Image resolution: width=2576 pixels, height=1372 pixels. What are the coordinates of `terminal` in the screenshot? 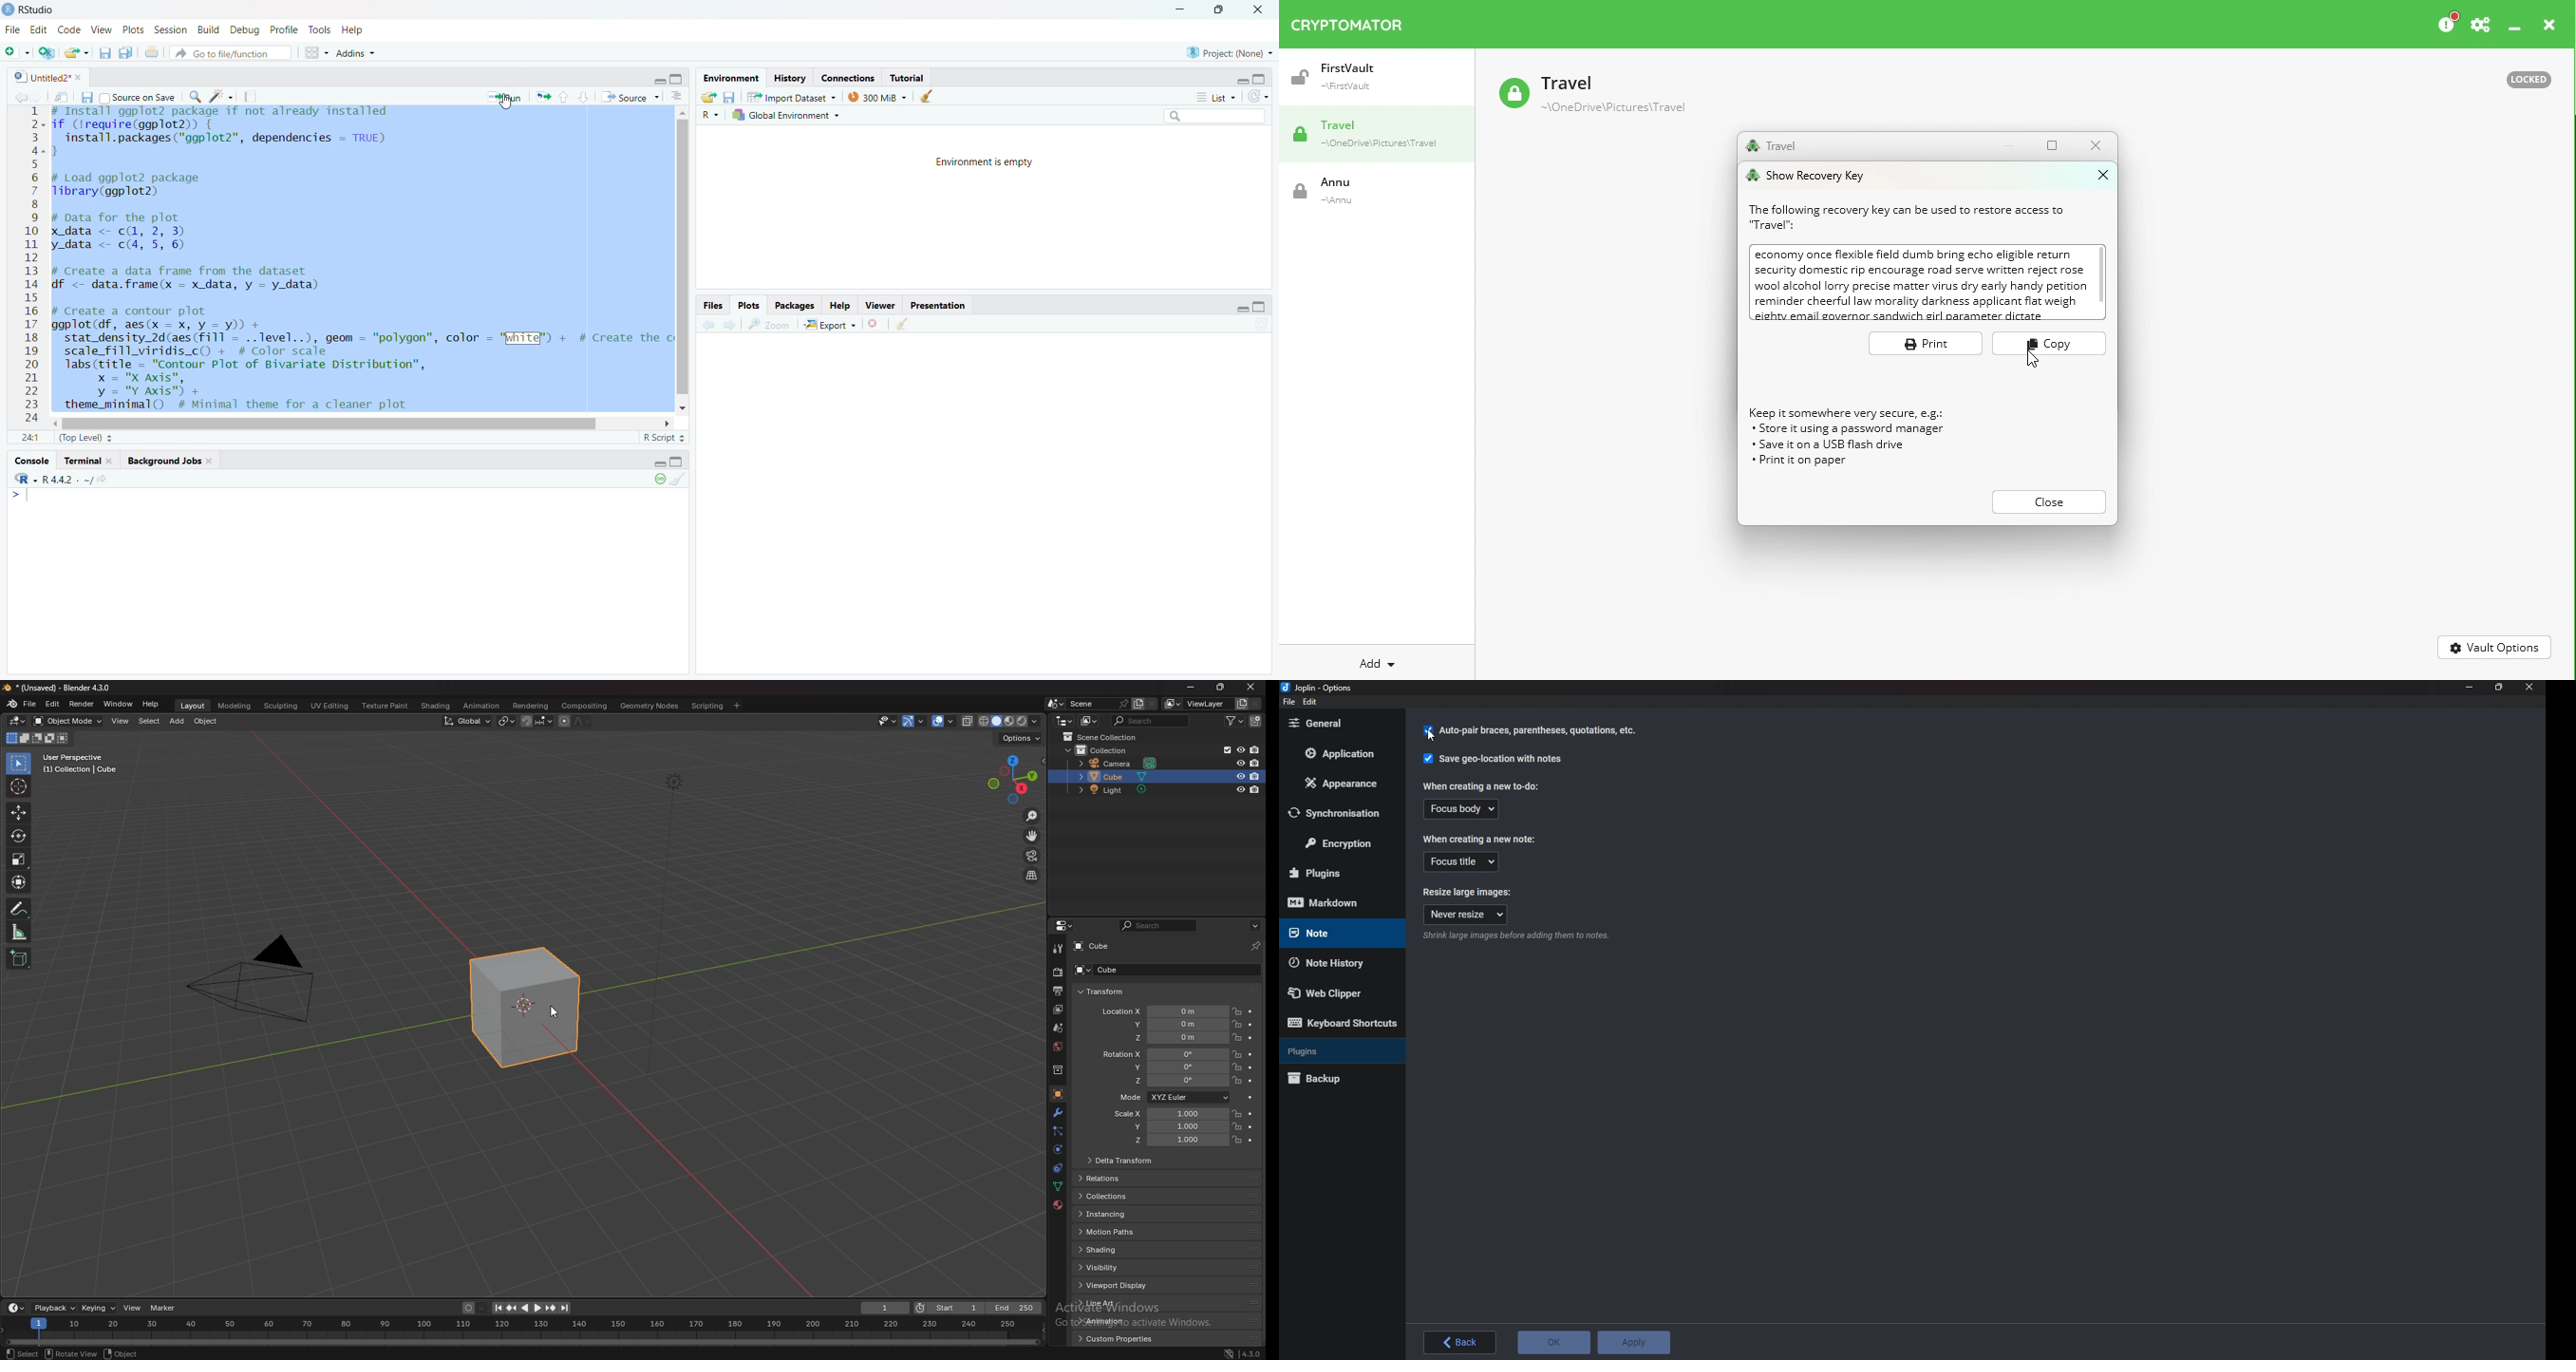 It's located at (87, 462).